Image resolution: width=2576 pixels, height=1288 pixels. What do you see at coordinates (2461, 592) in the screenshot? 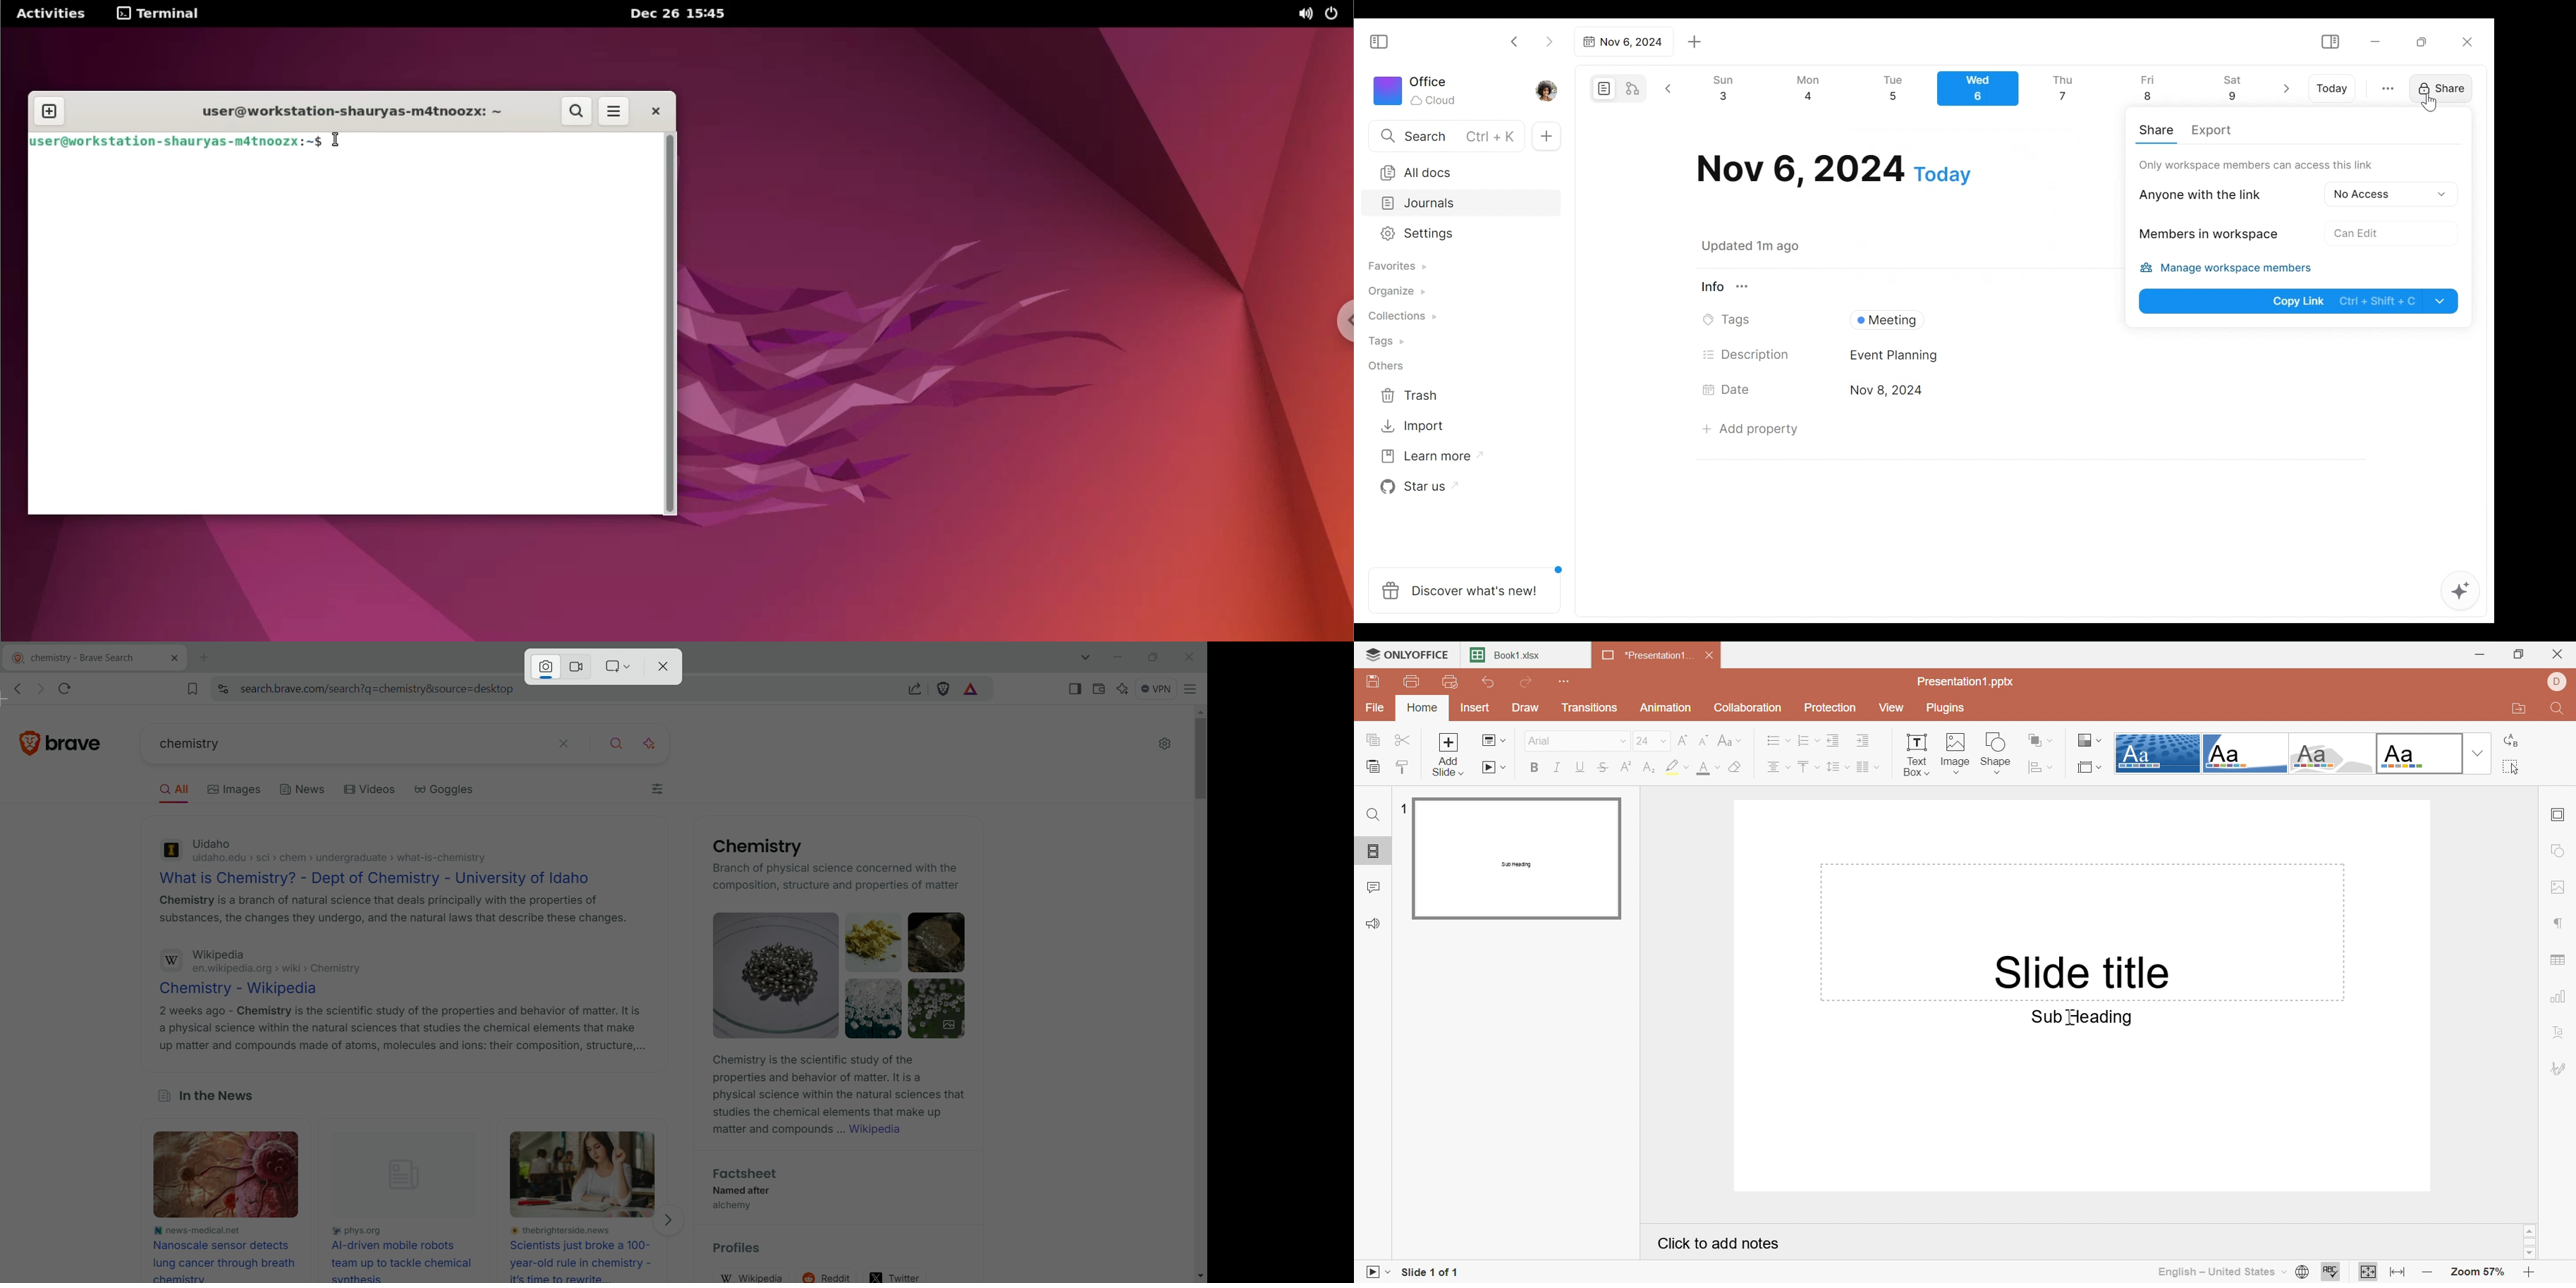
I see `AFFiNE AI` at bounding box center [2461, 592].